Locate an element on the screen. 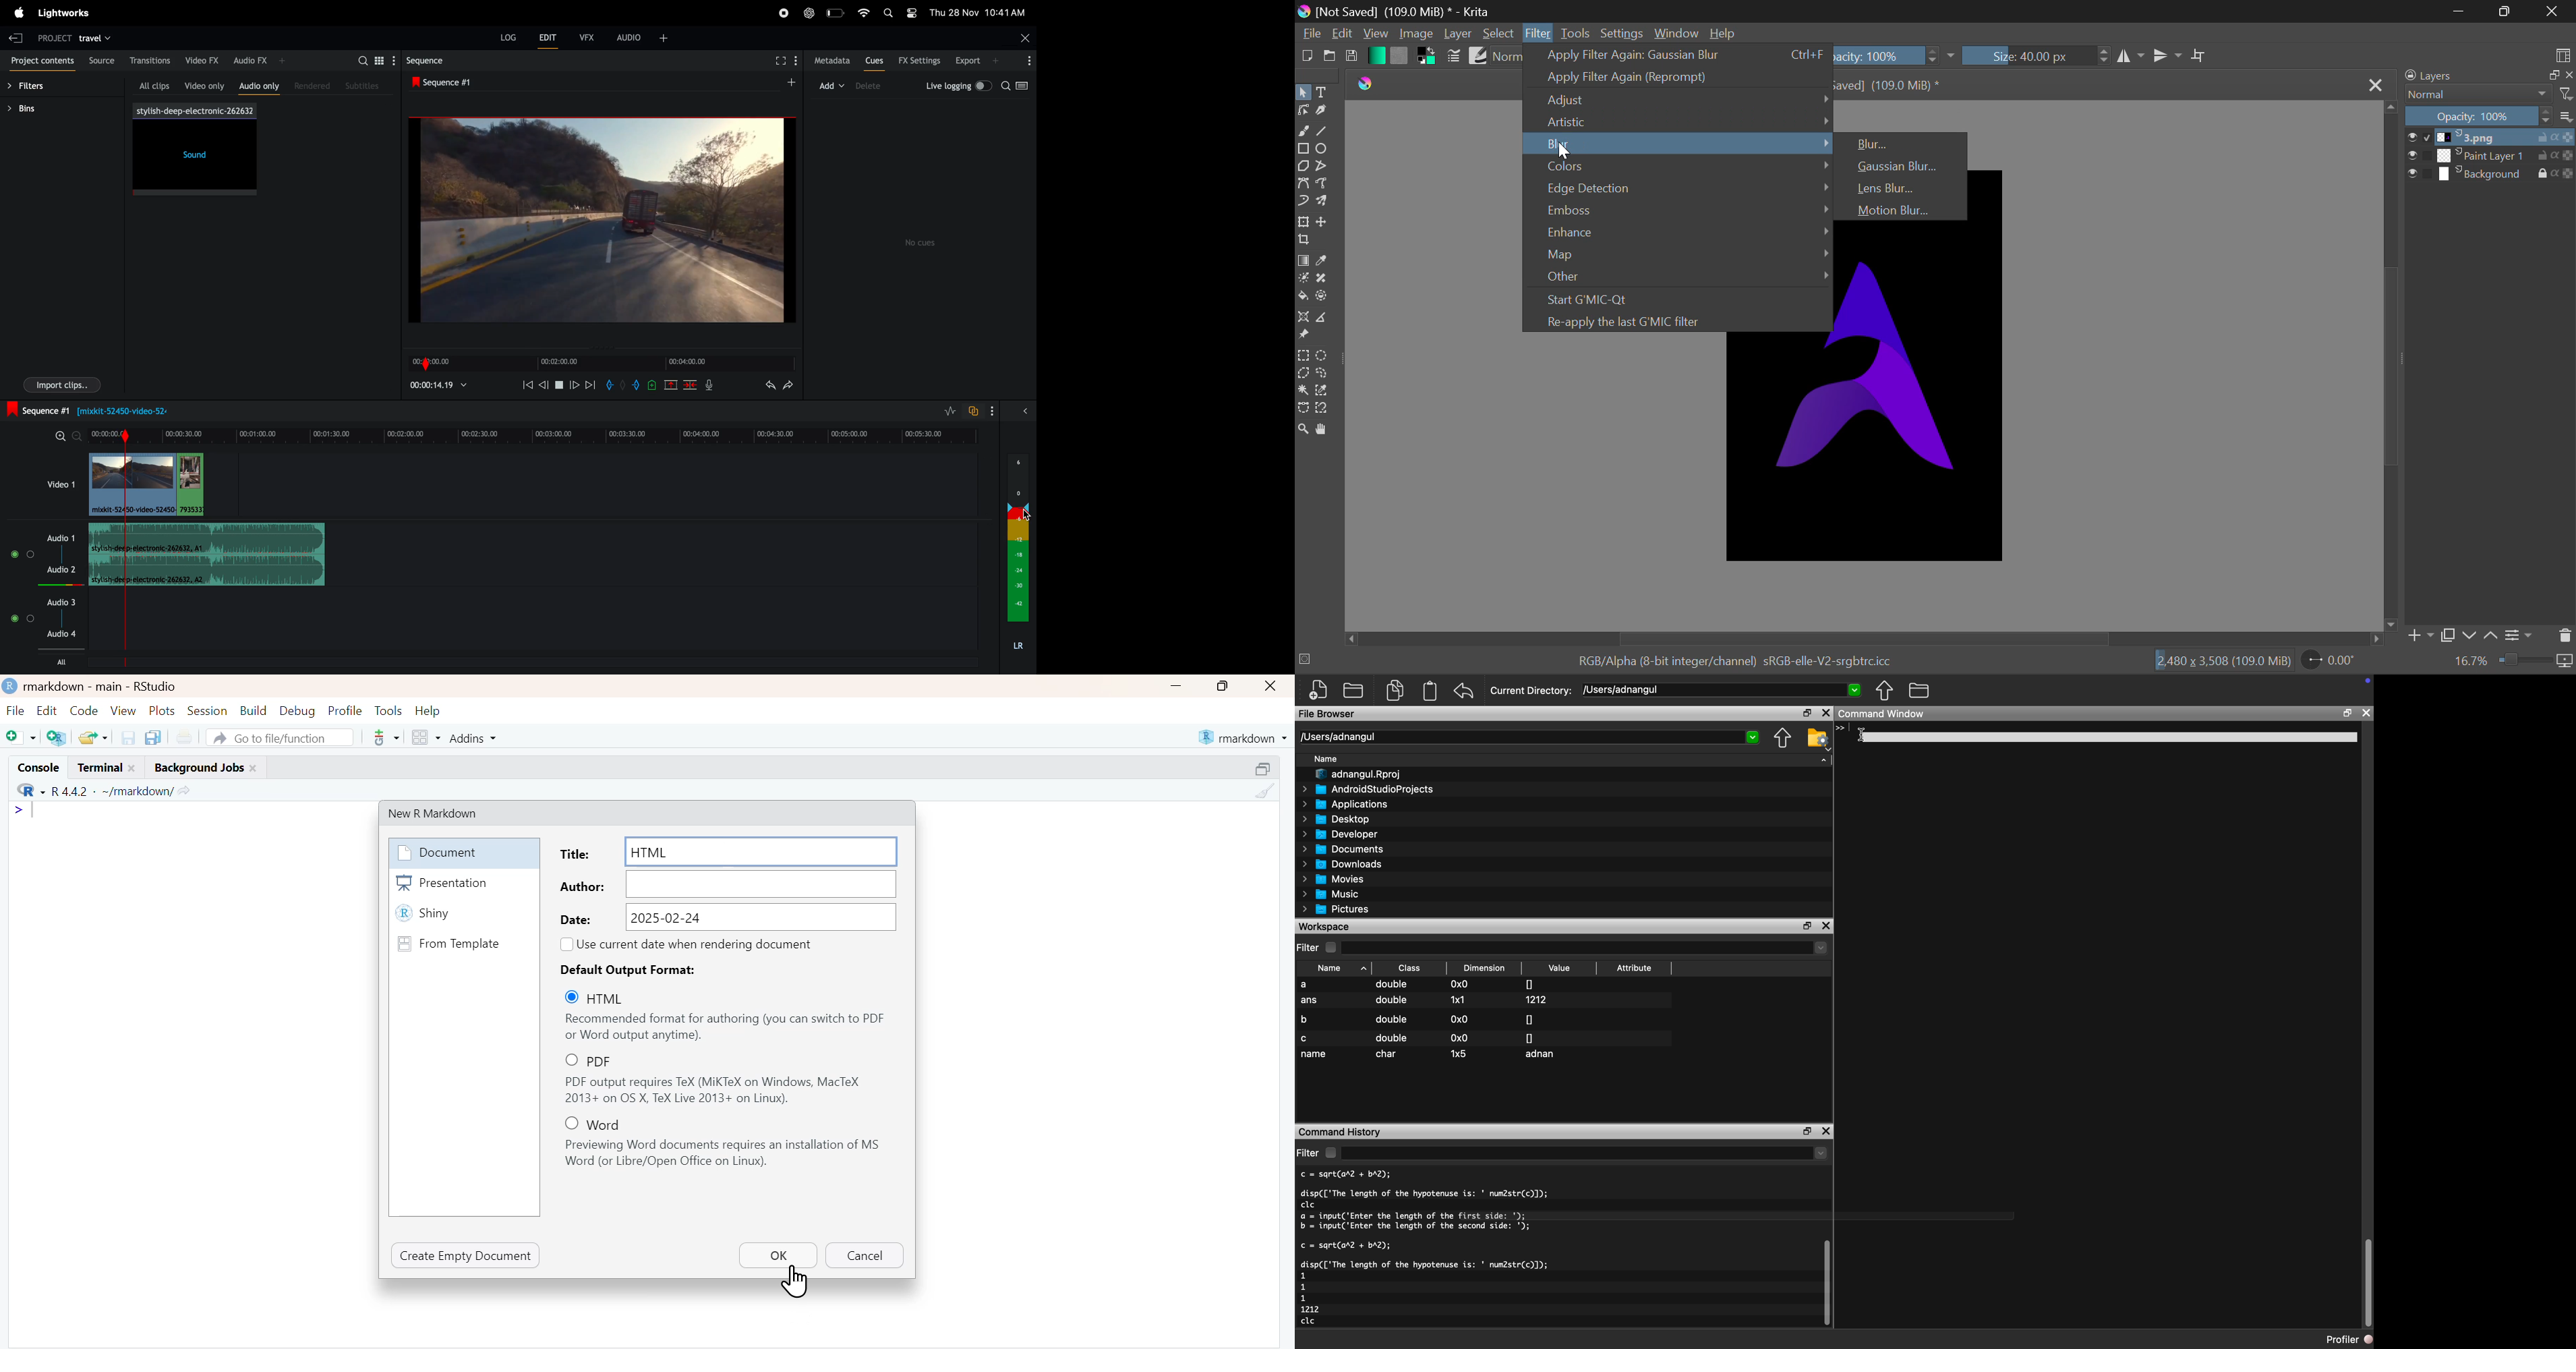 Image resolution: width=2576 pixels, height=1372 pixels. b is located at coordinates (1308, 1018).